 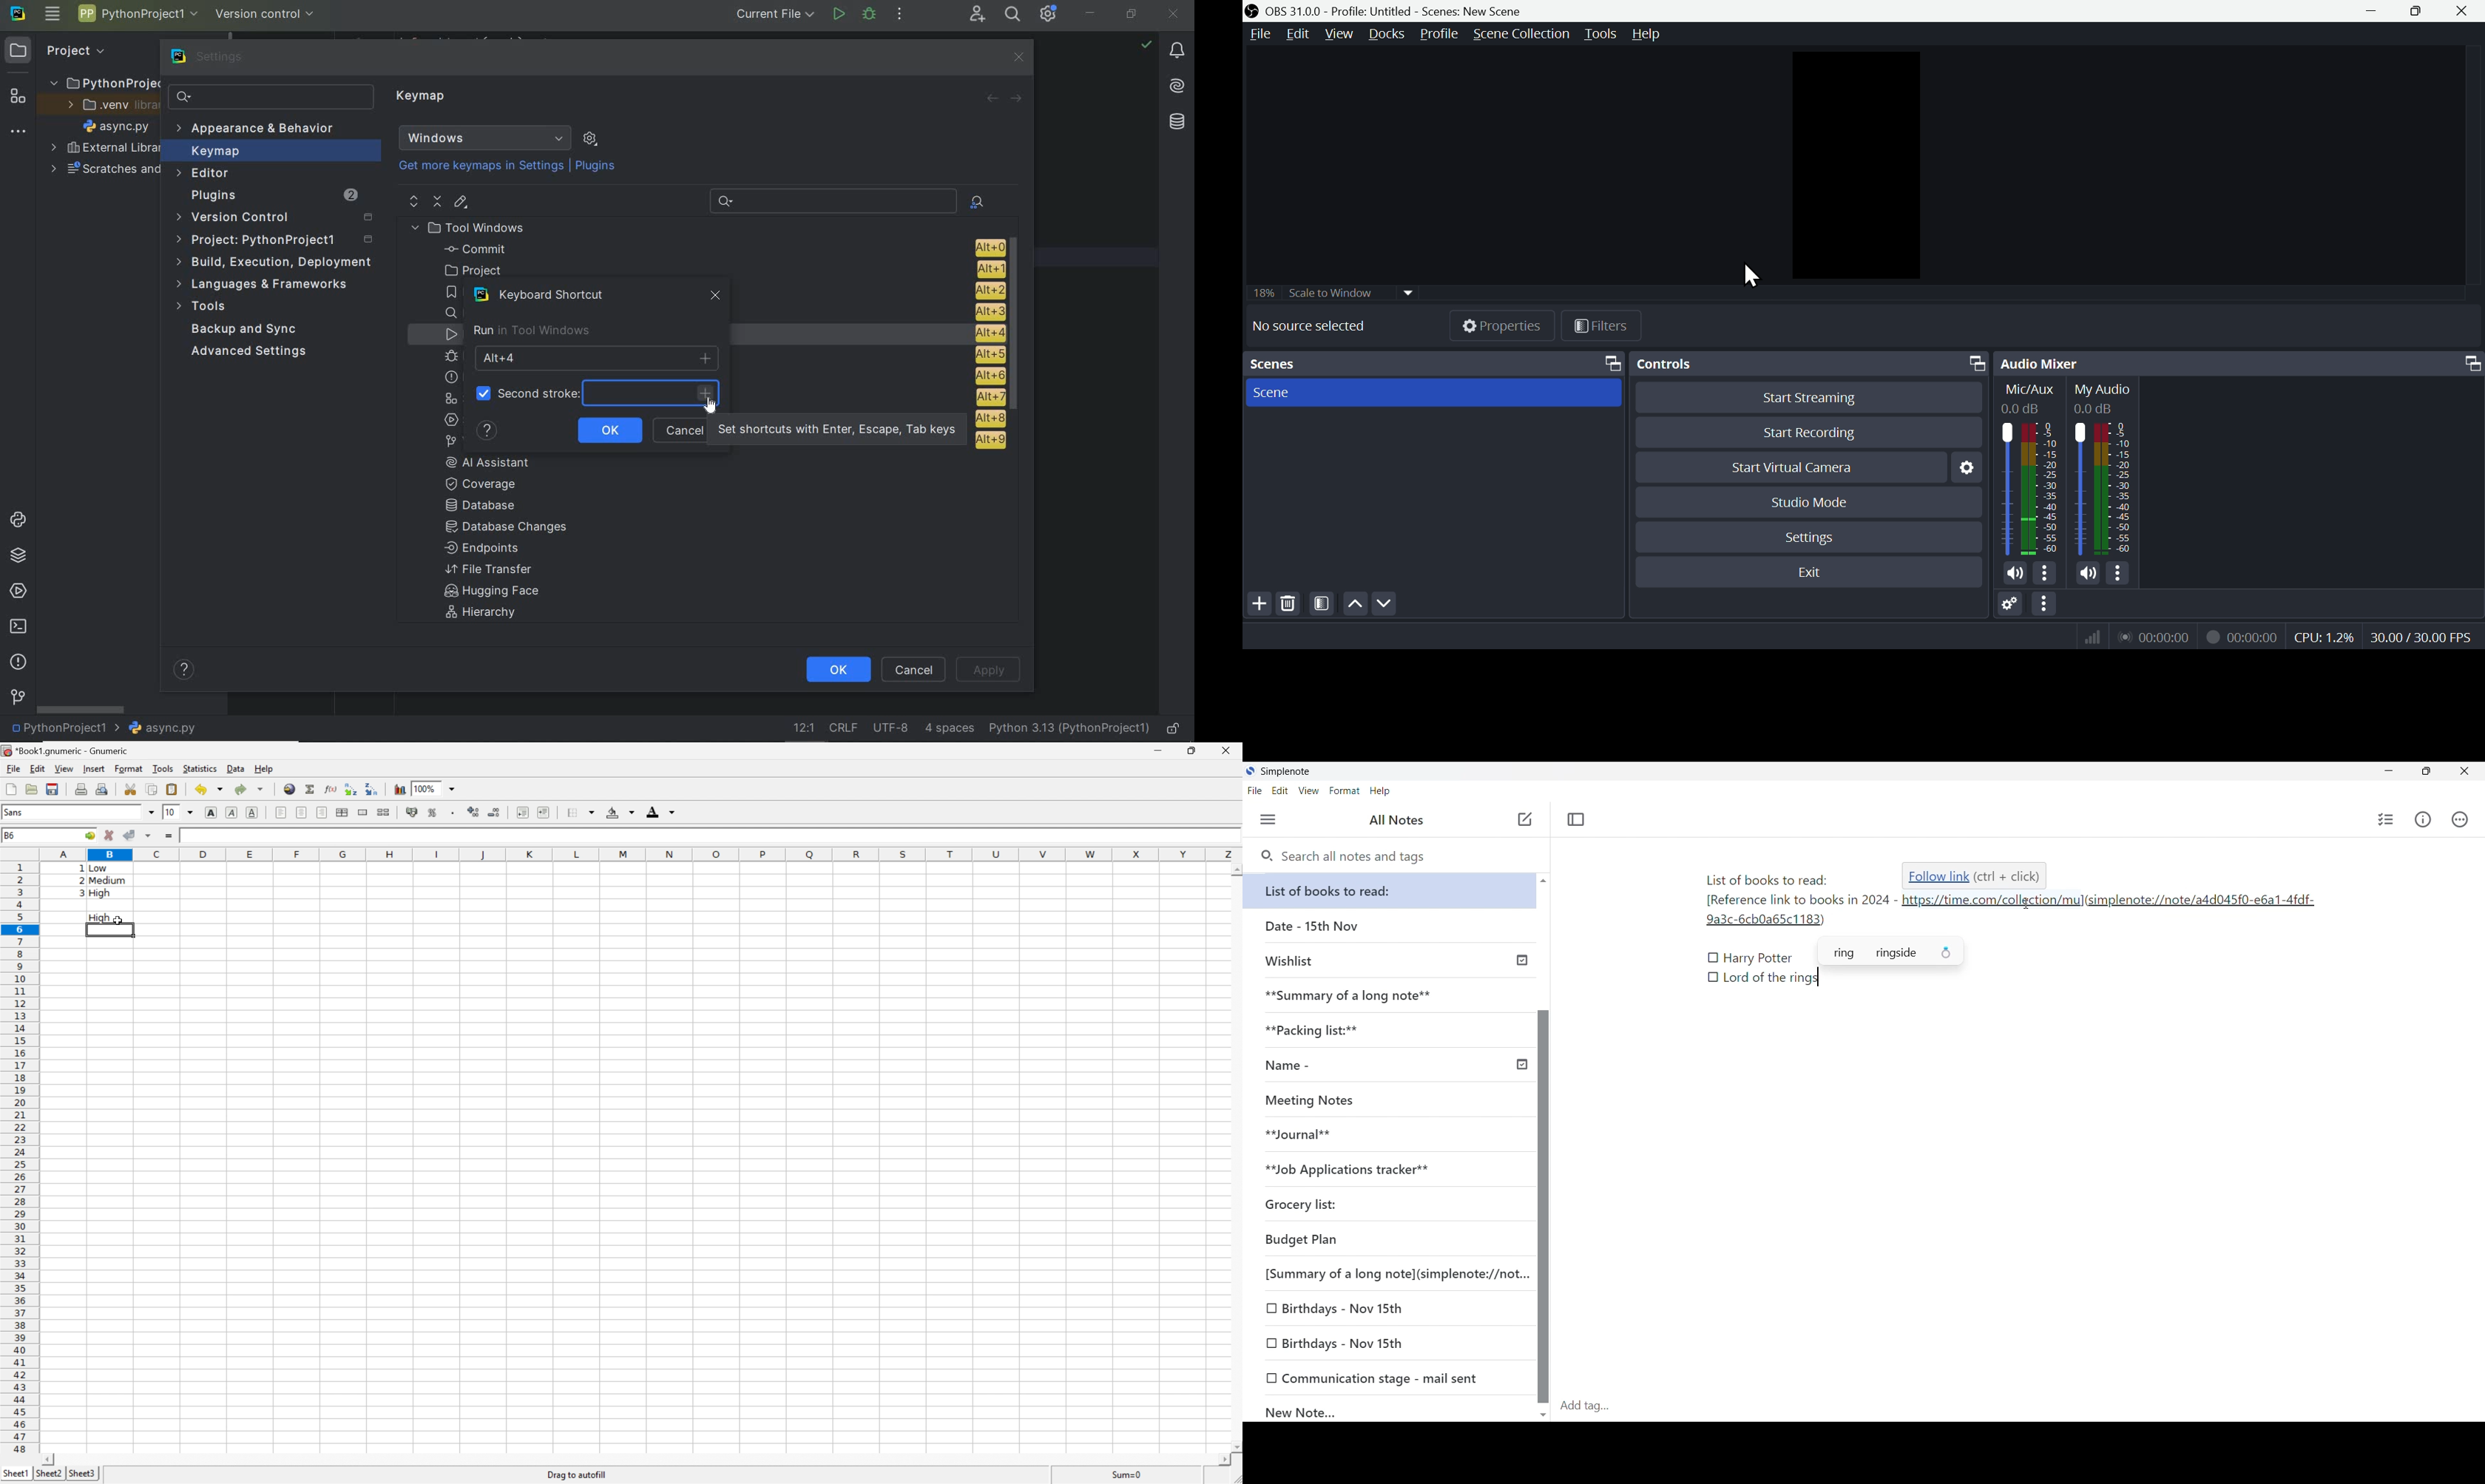 I want to click on Version Control, so click(x=274, y=218).